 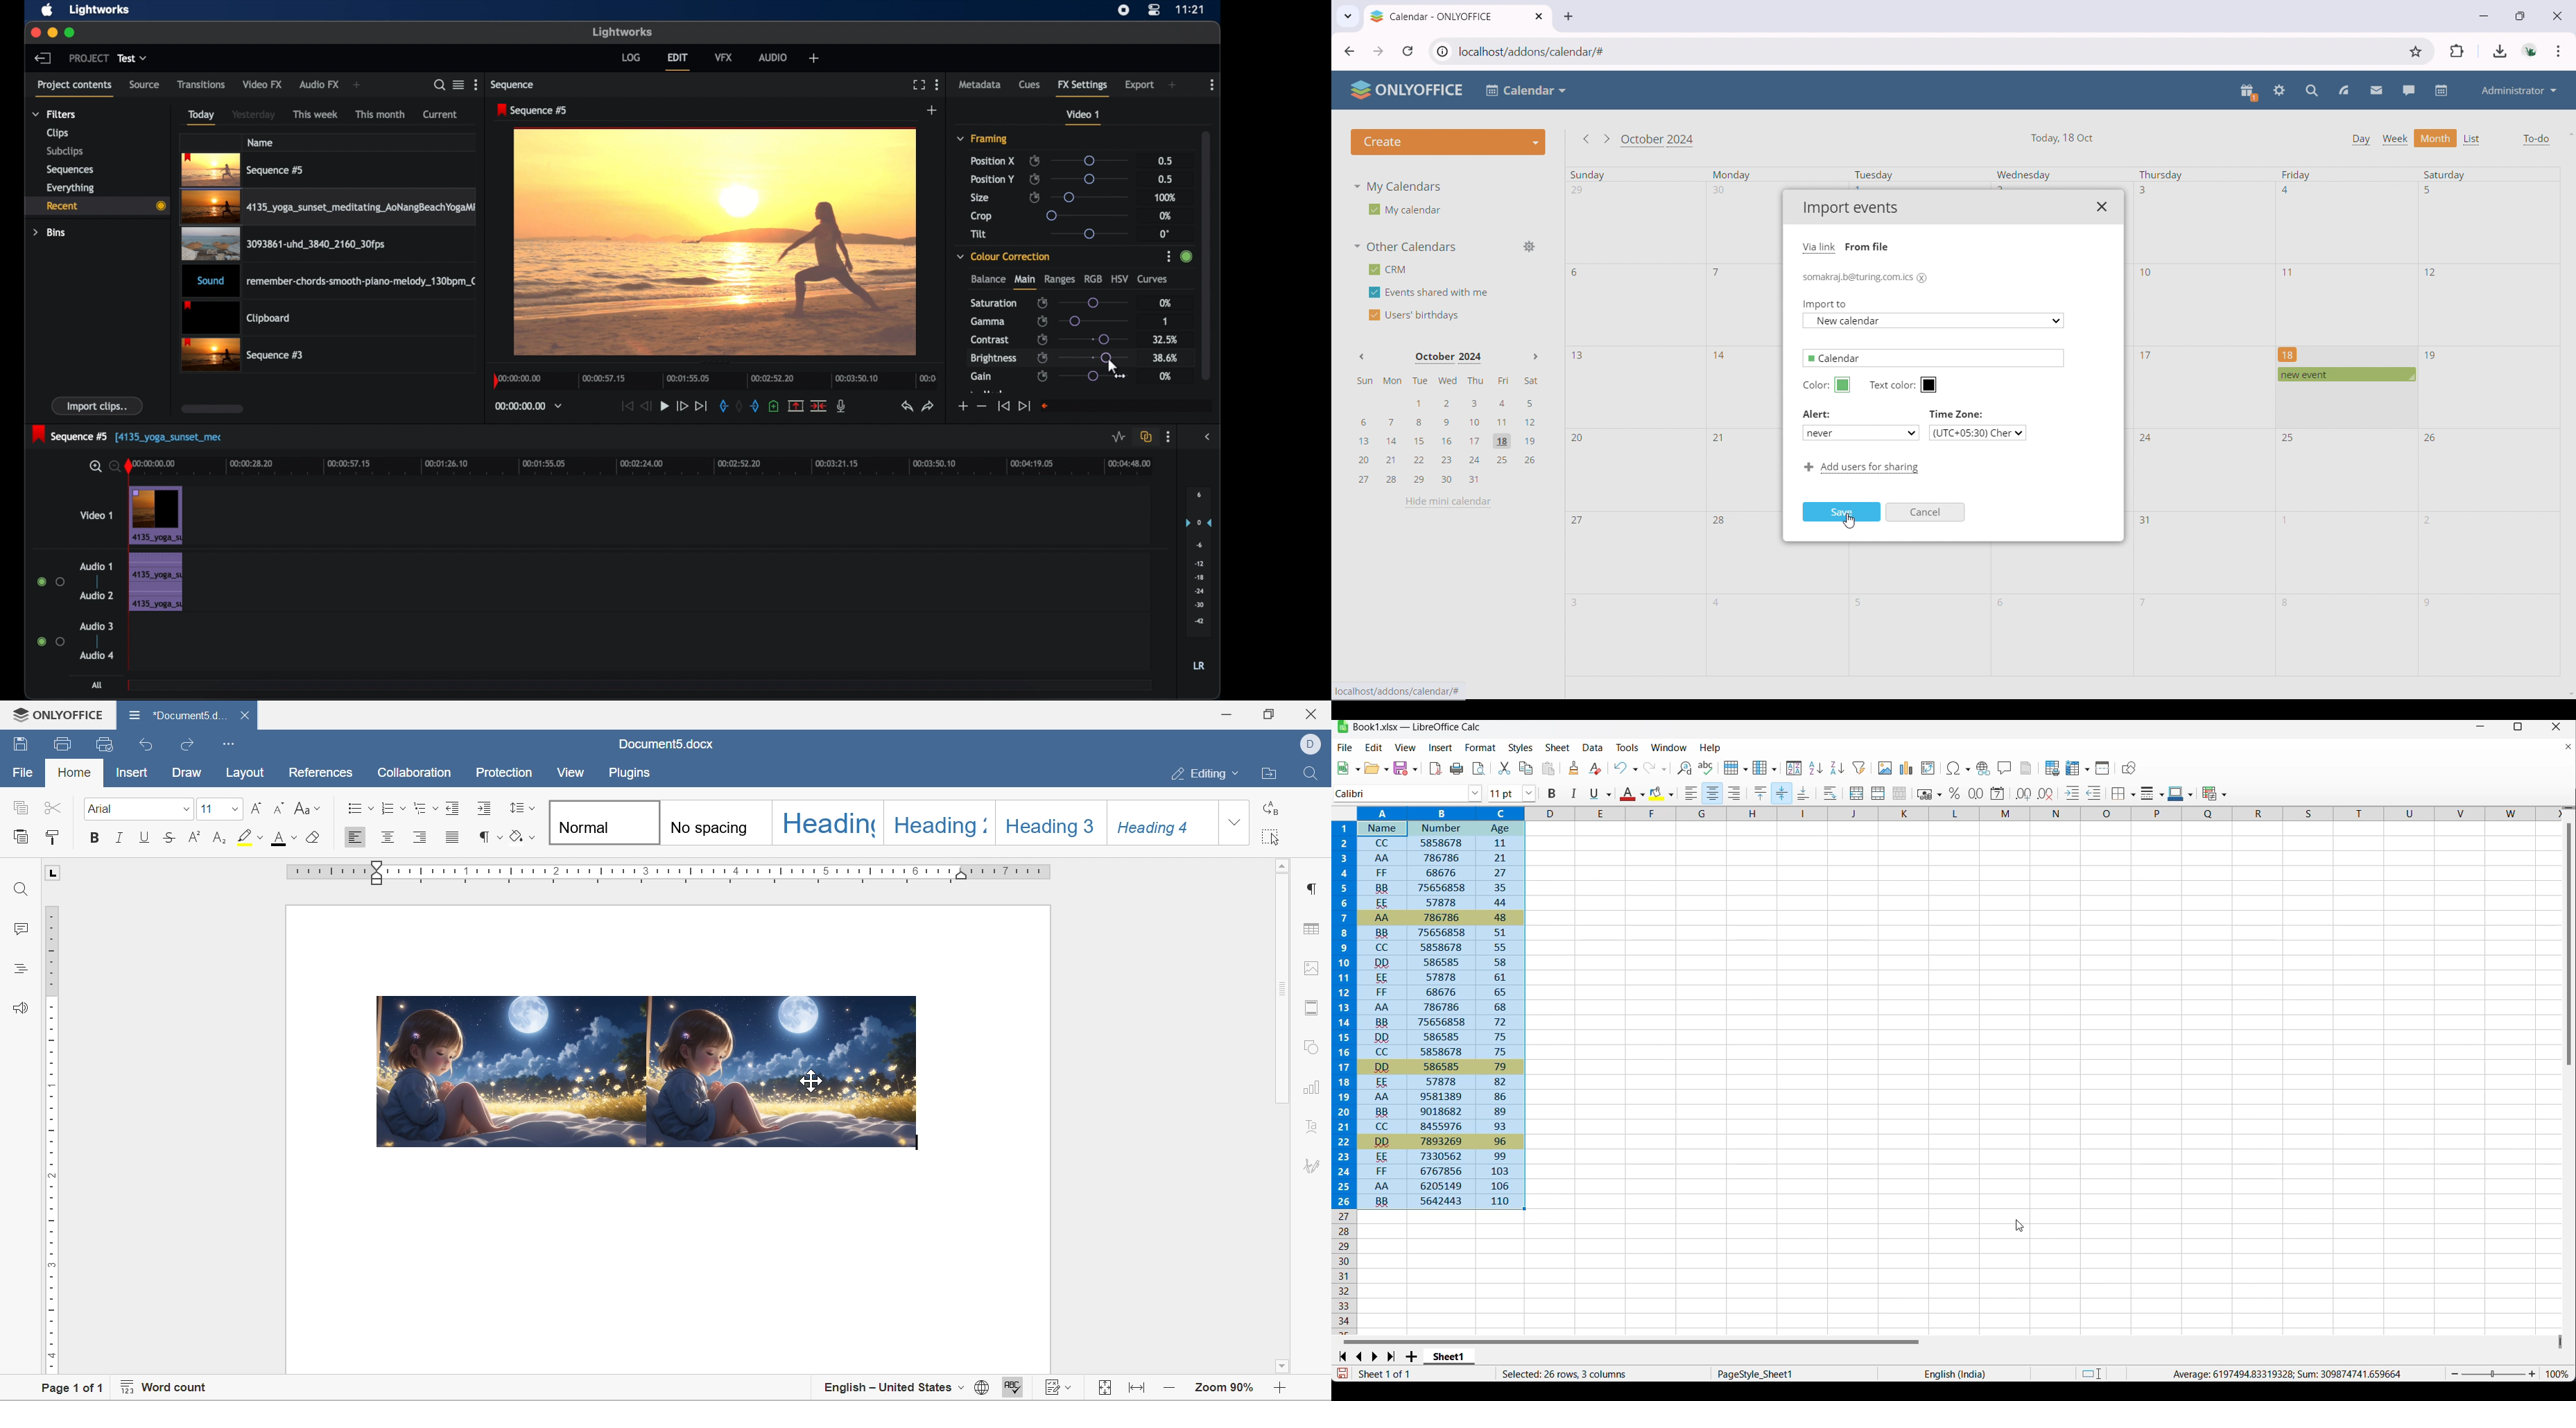 I want to click on Input font size, so click(x=1504, y=793).